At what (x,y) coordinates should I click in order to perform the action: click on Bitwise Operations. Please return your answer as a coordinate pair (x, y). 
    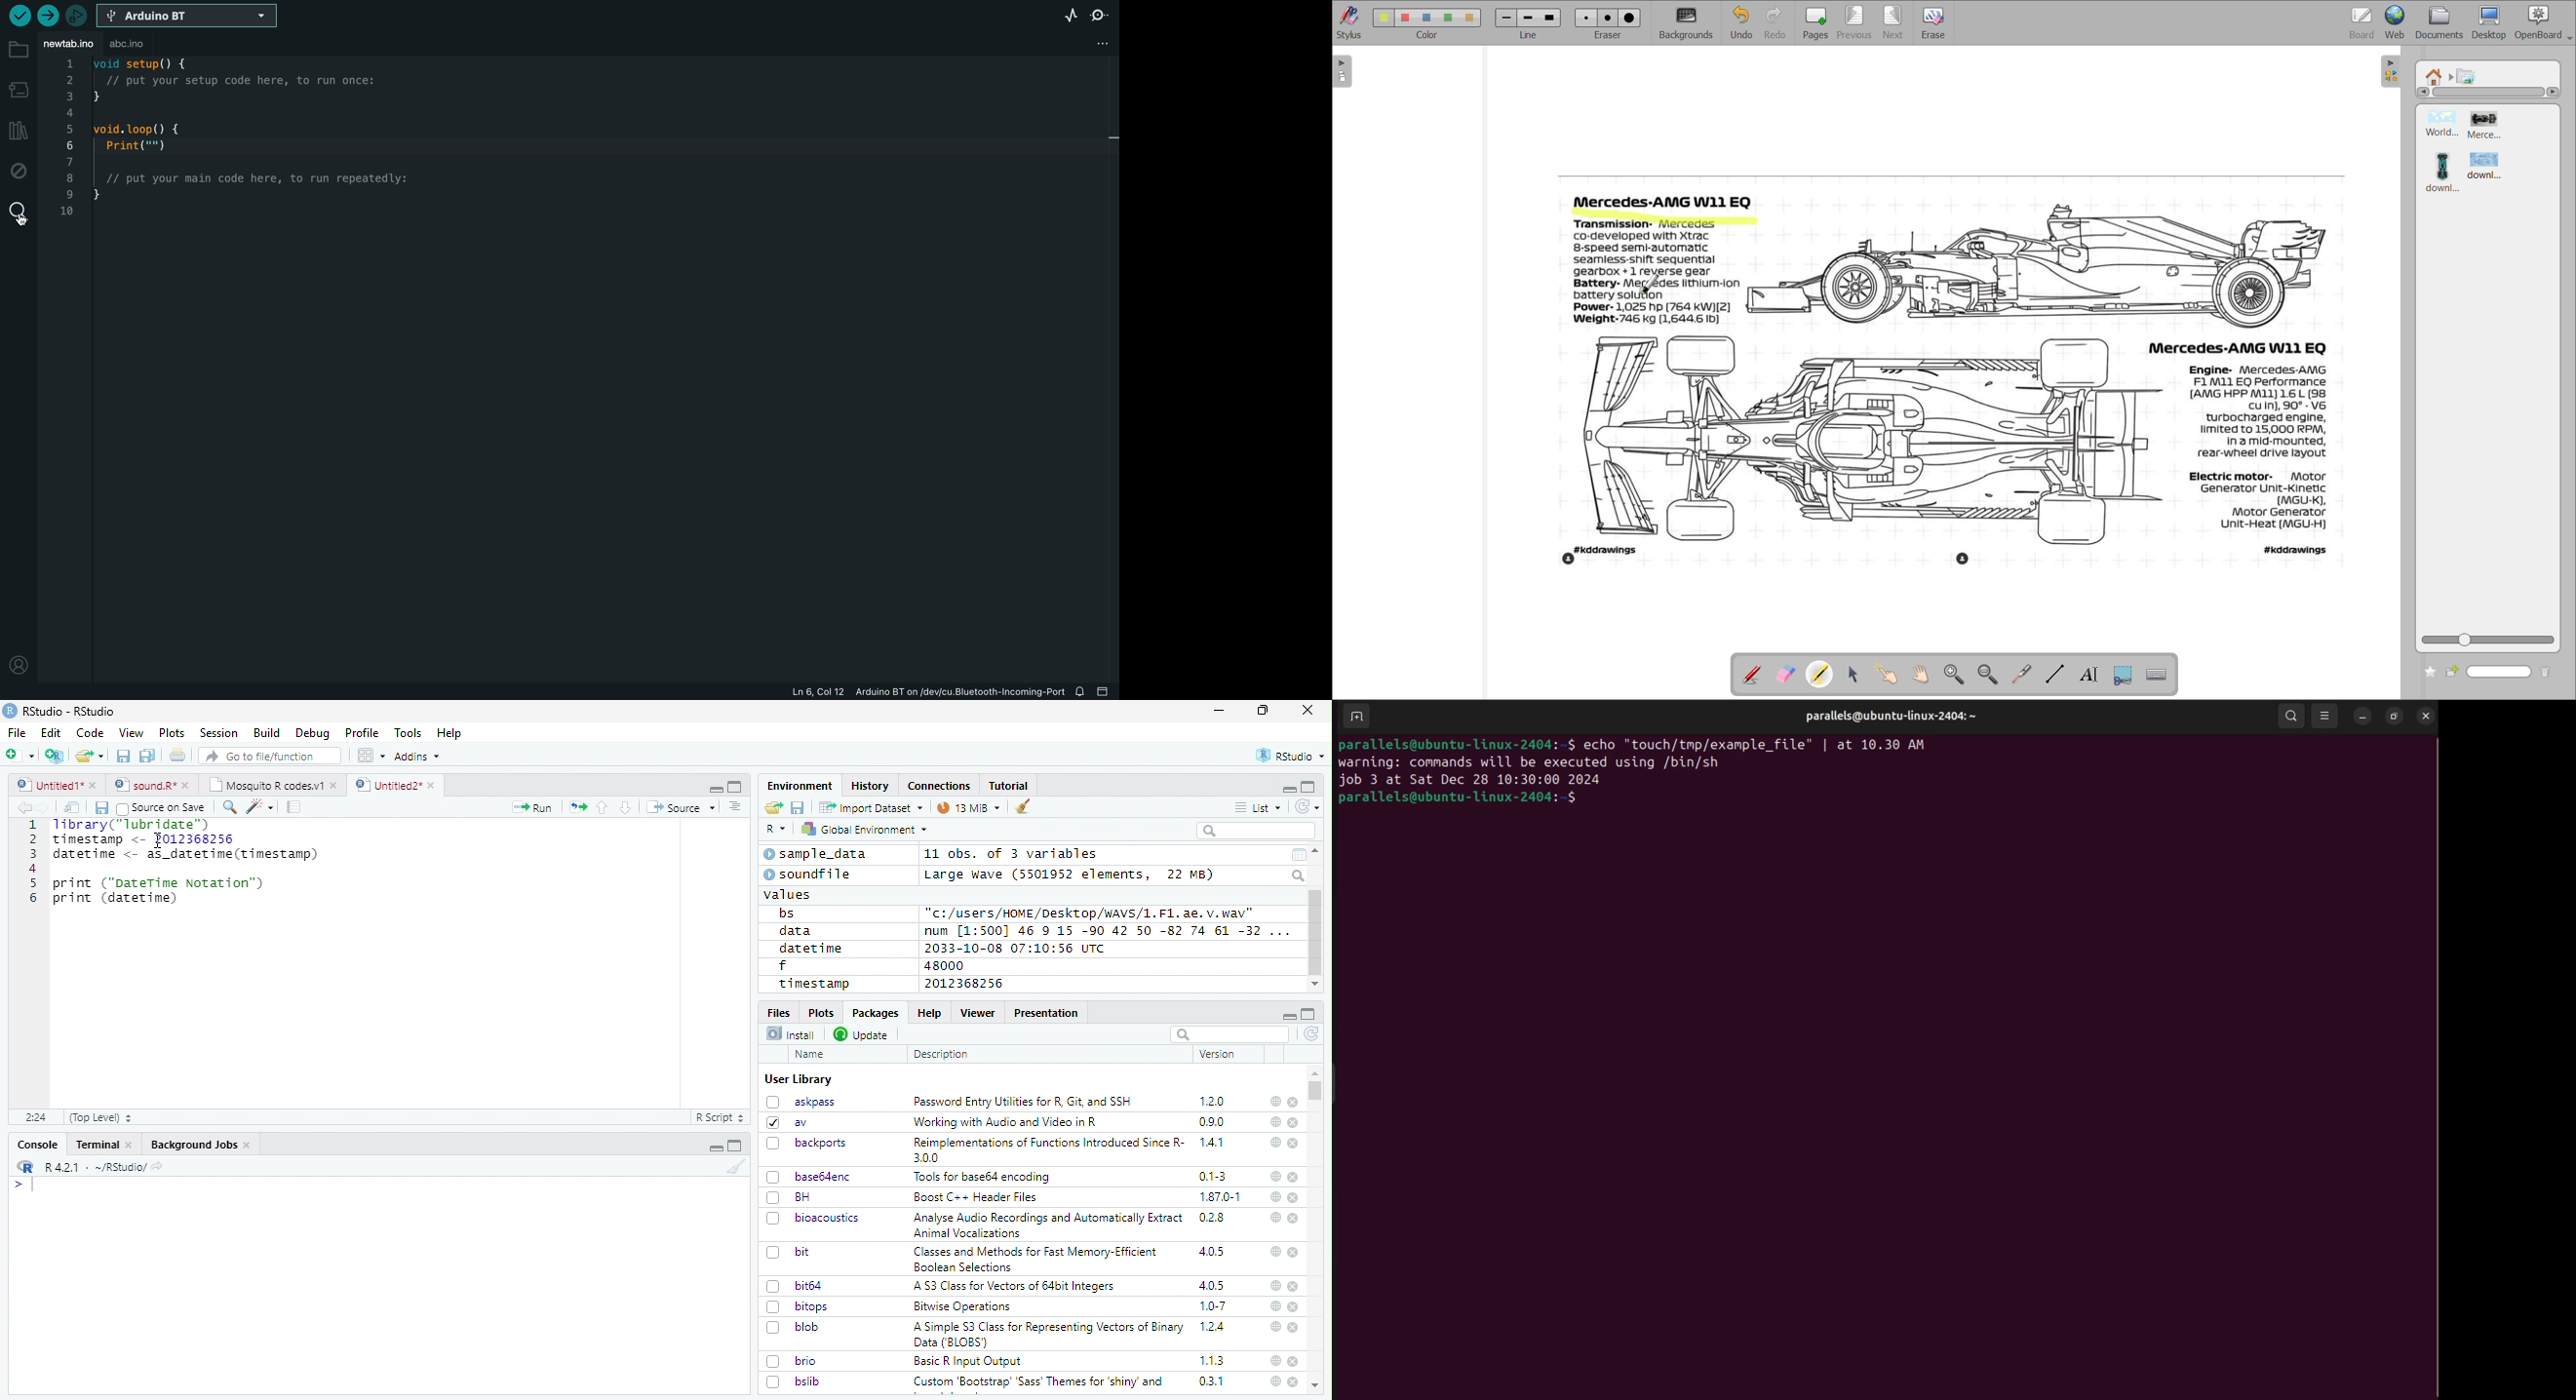
    Looking at the image, I should click on (964, 1306).